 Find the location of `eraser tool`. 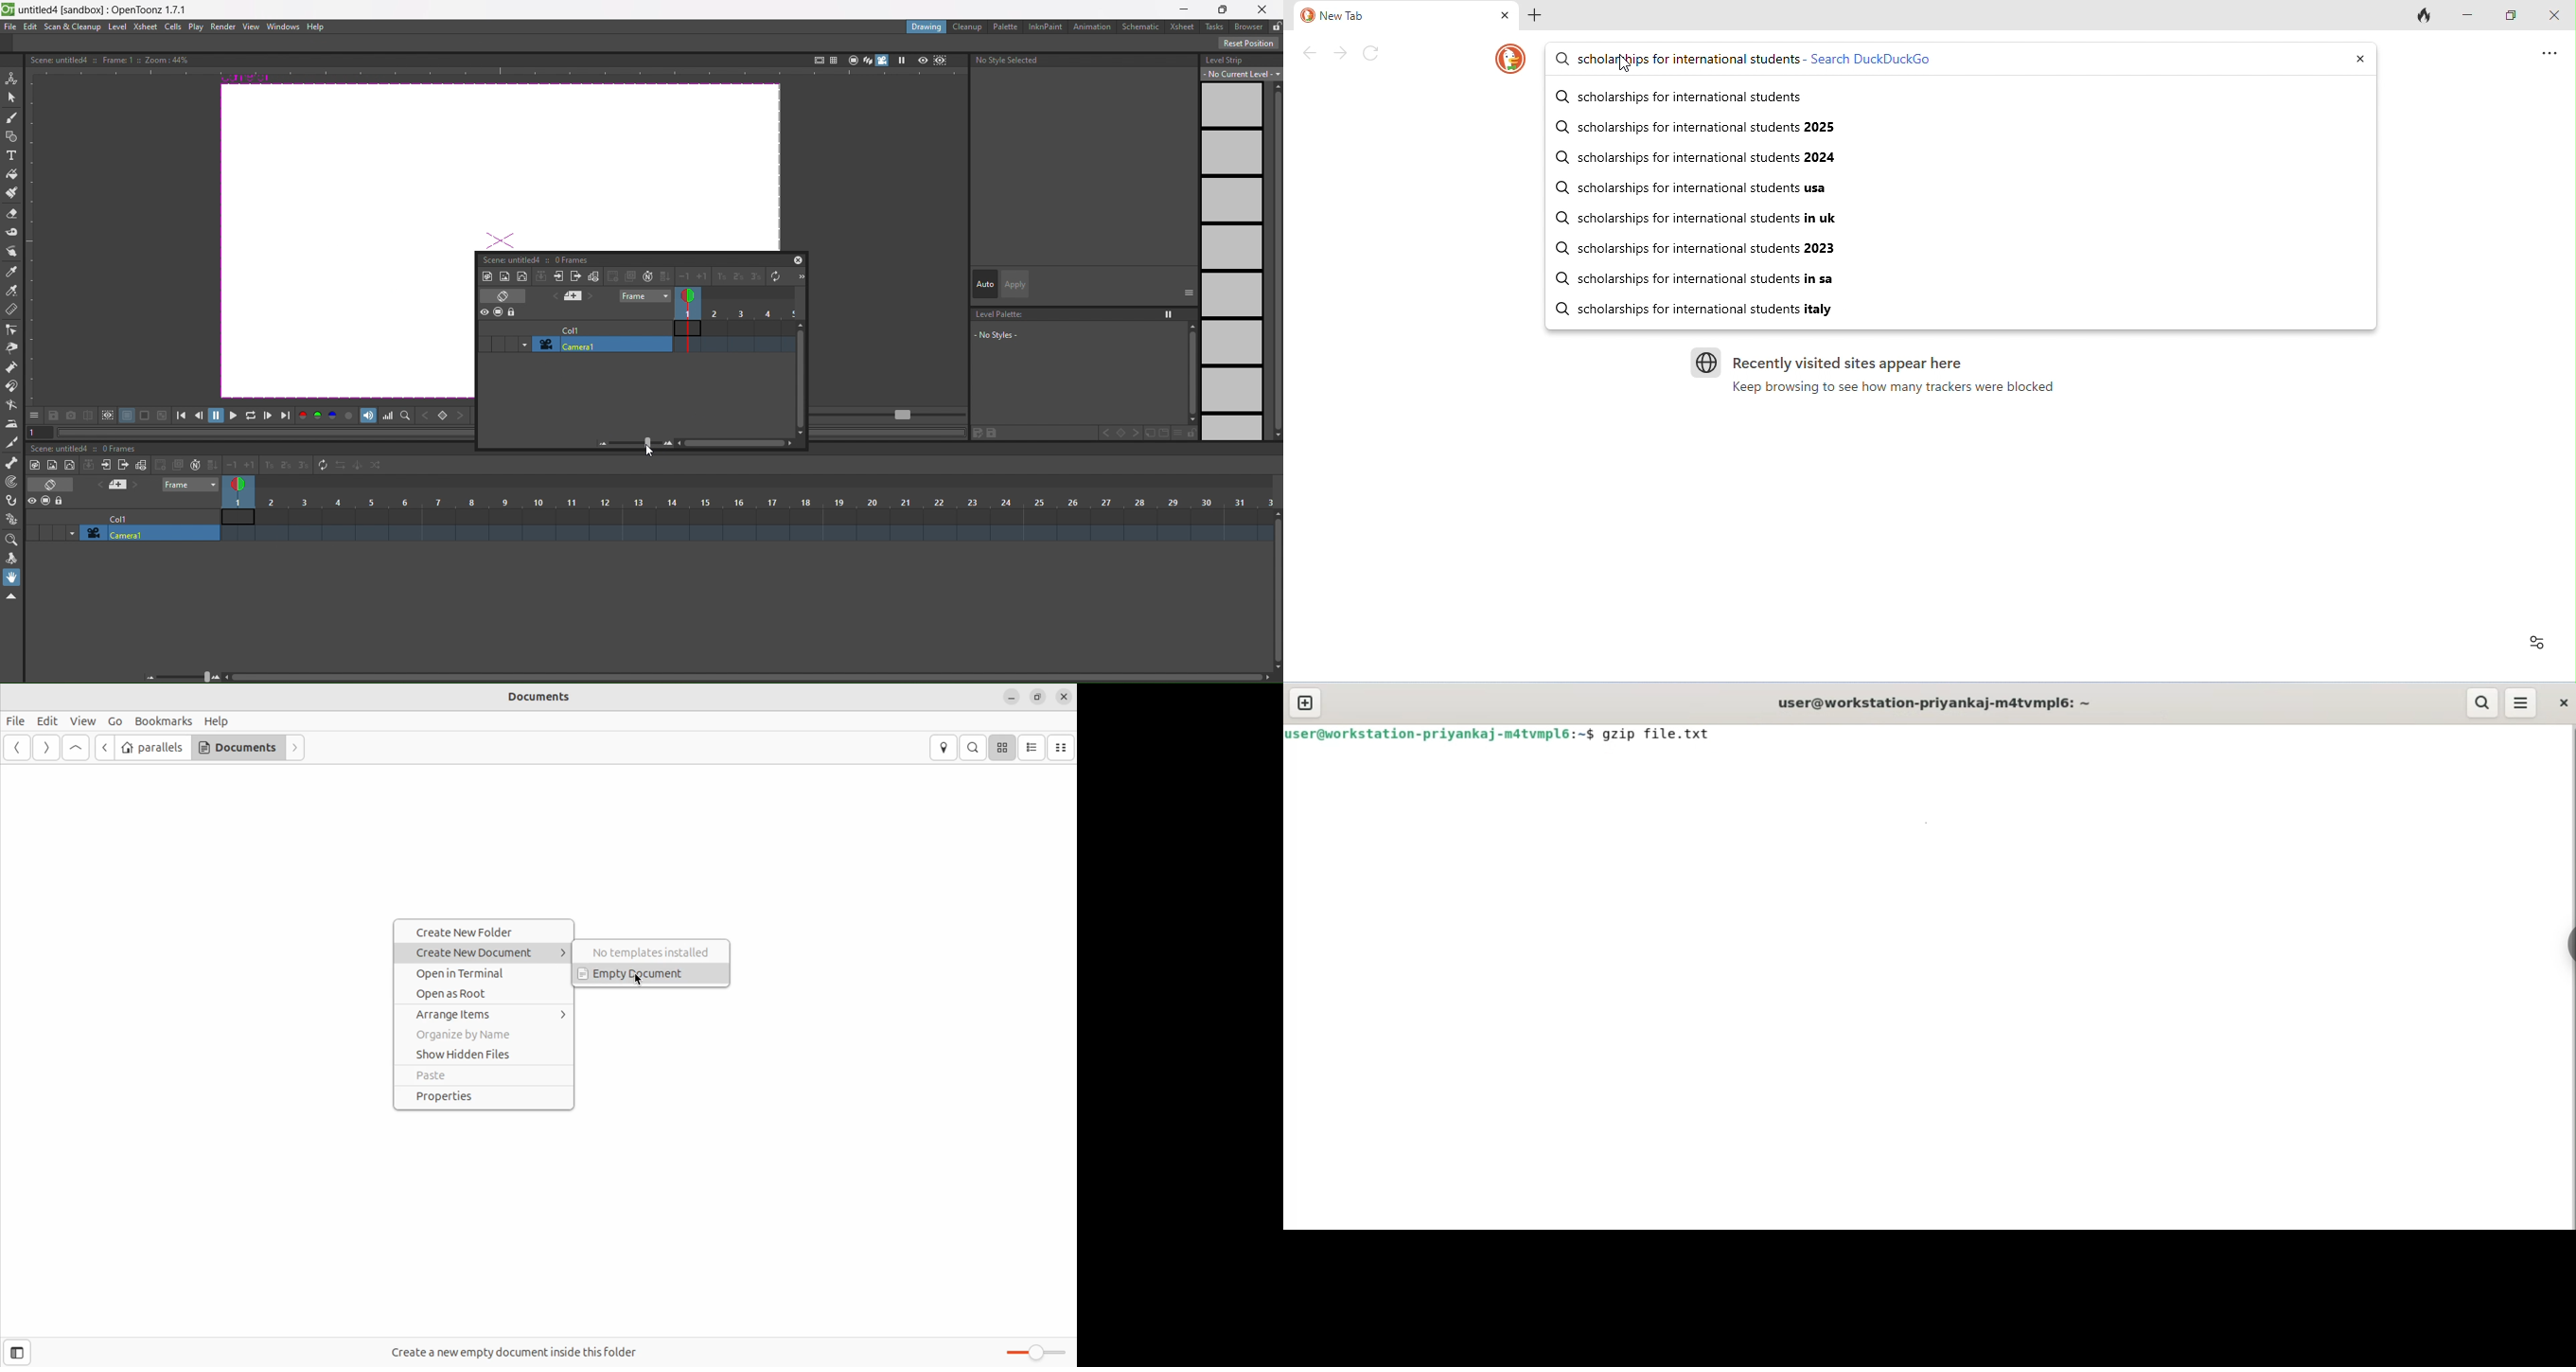

eraser tool is located at coordinates (12, 215).